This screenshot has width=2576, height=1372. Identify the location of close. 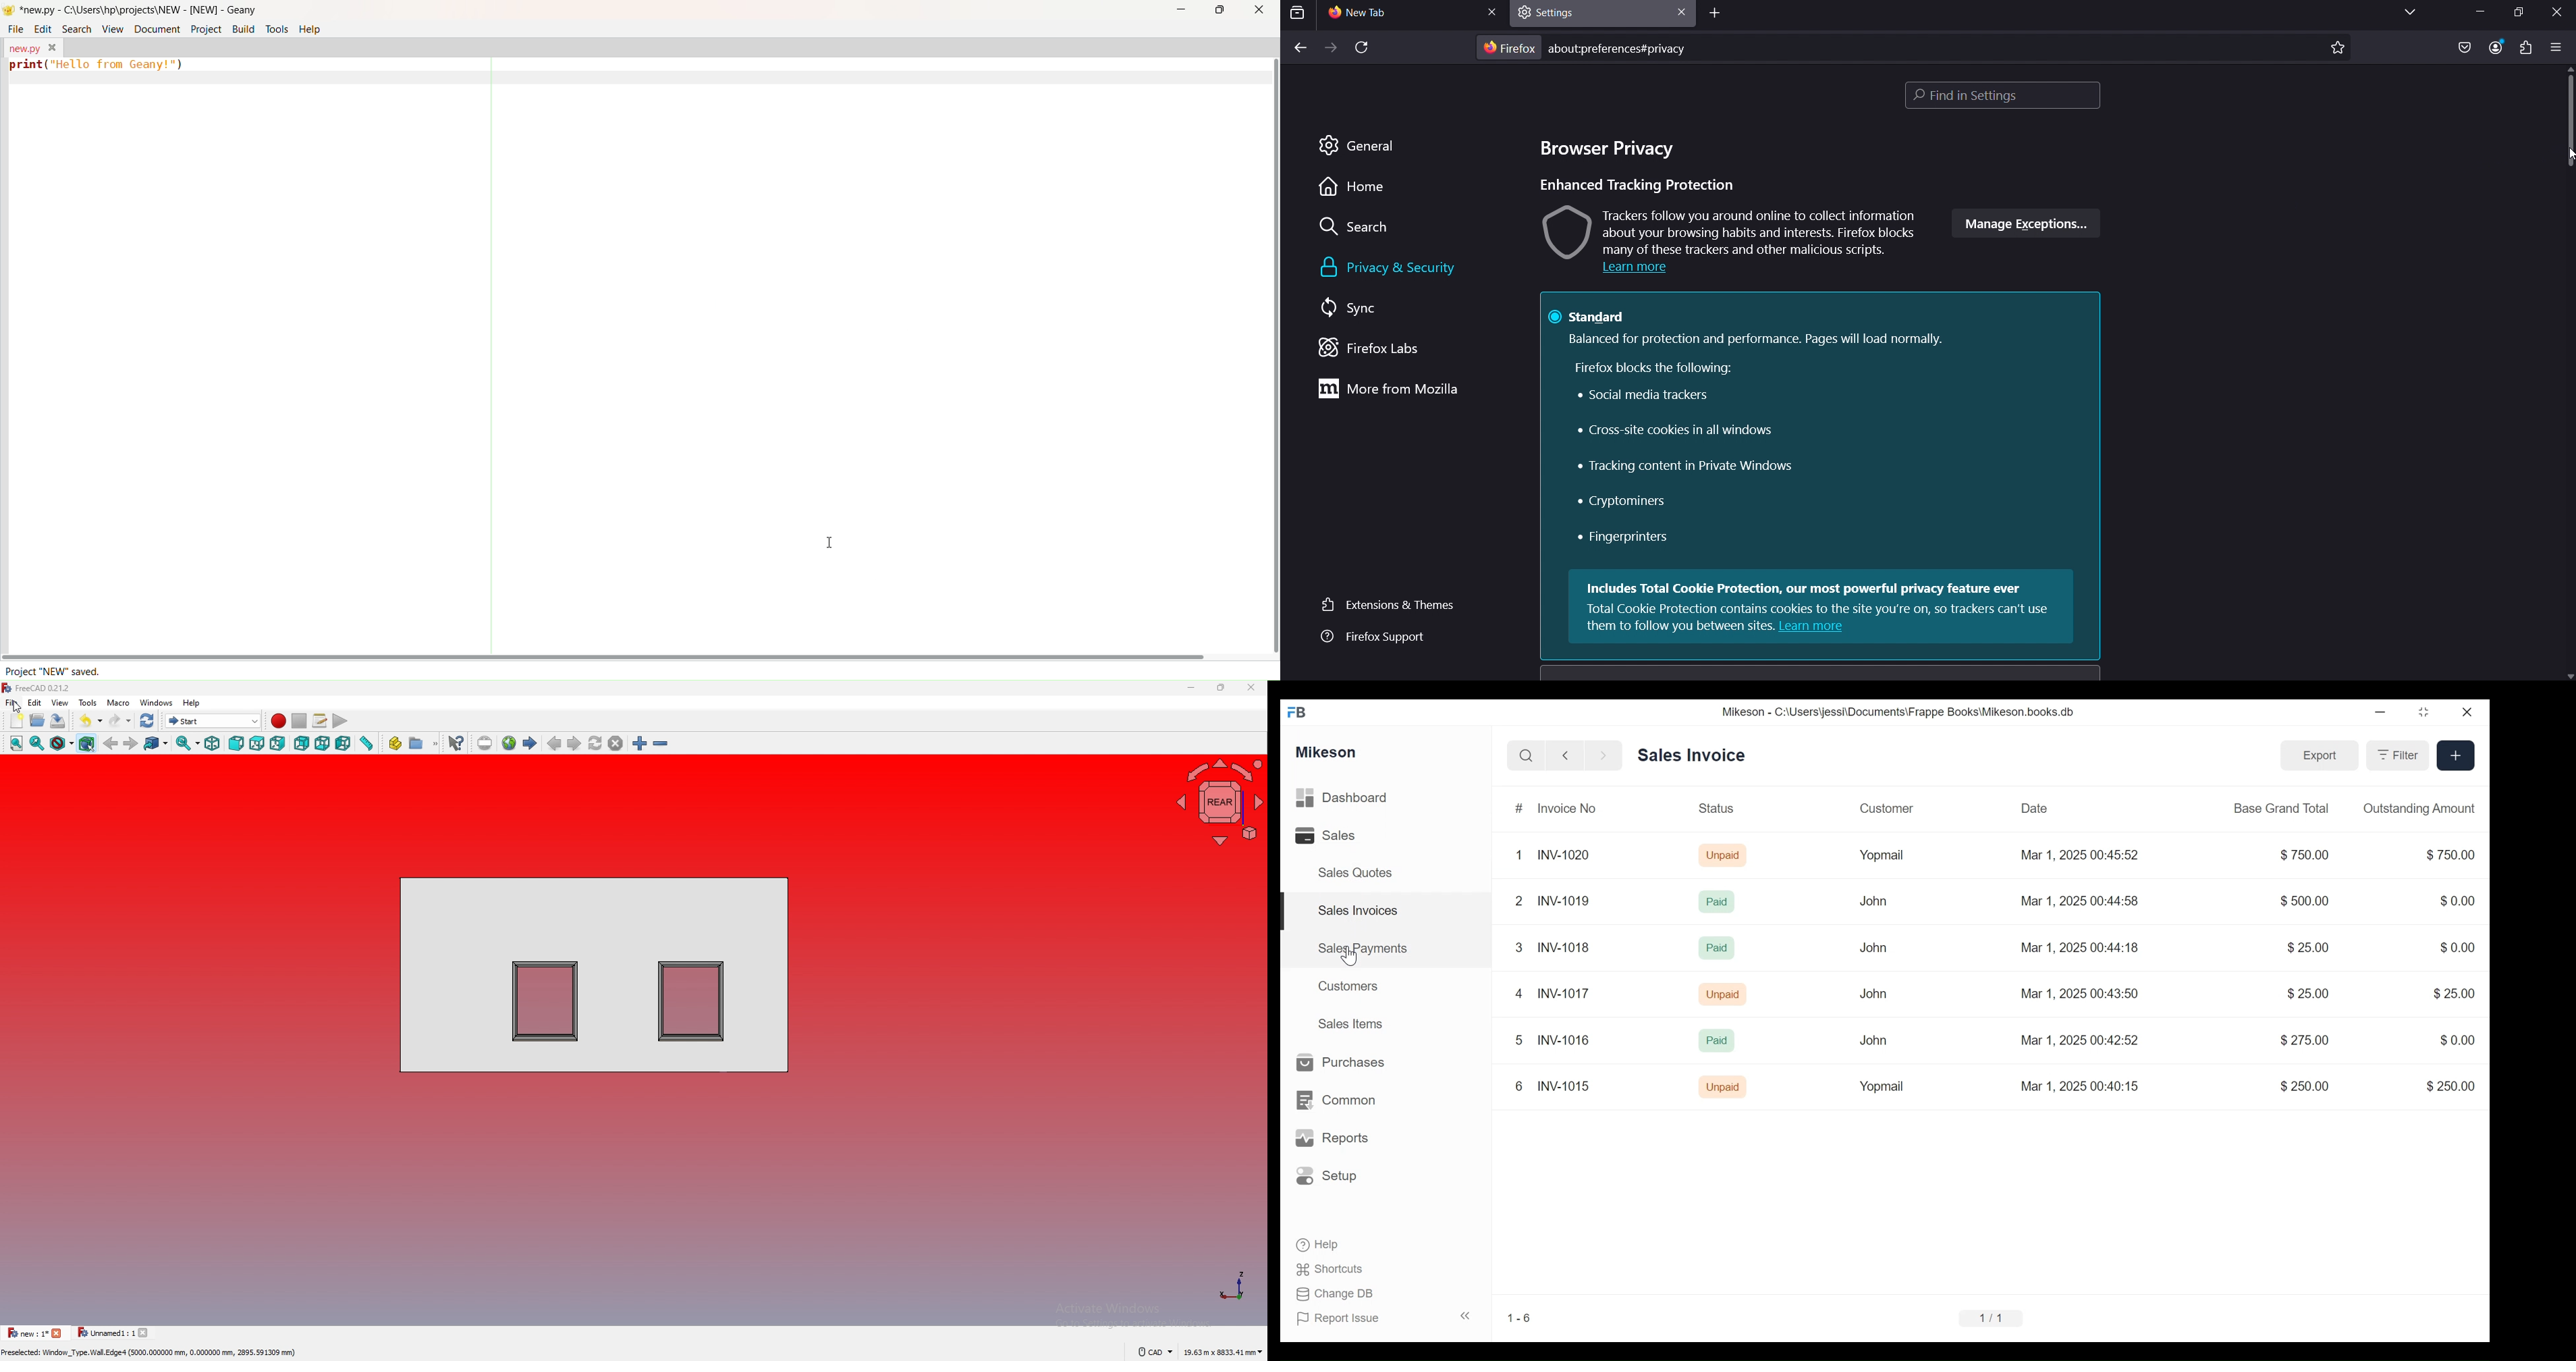
(2559, 11).